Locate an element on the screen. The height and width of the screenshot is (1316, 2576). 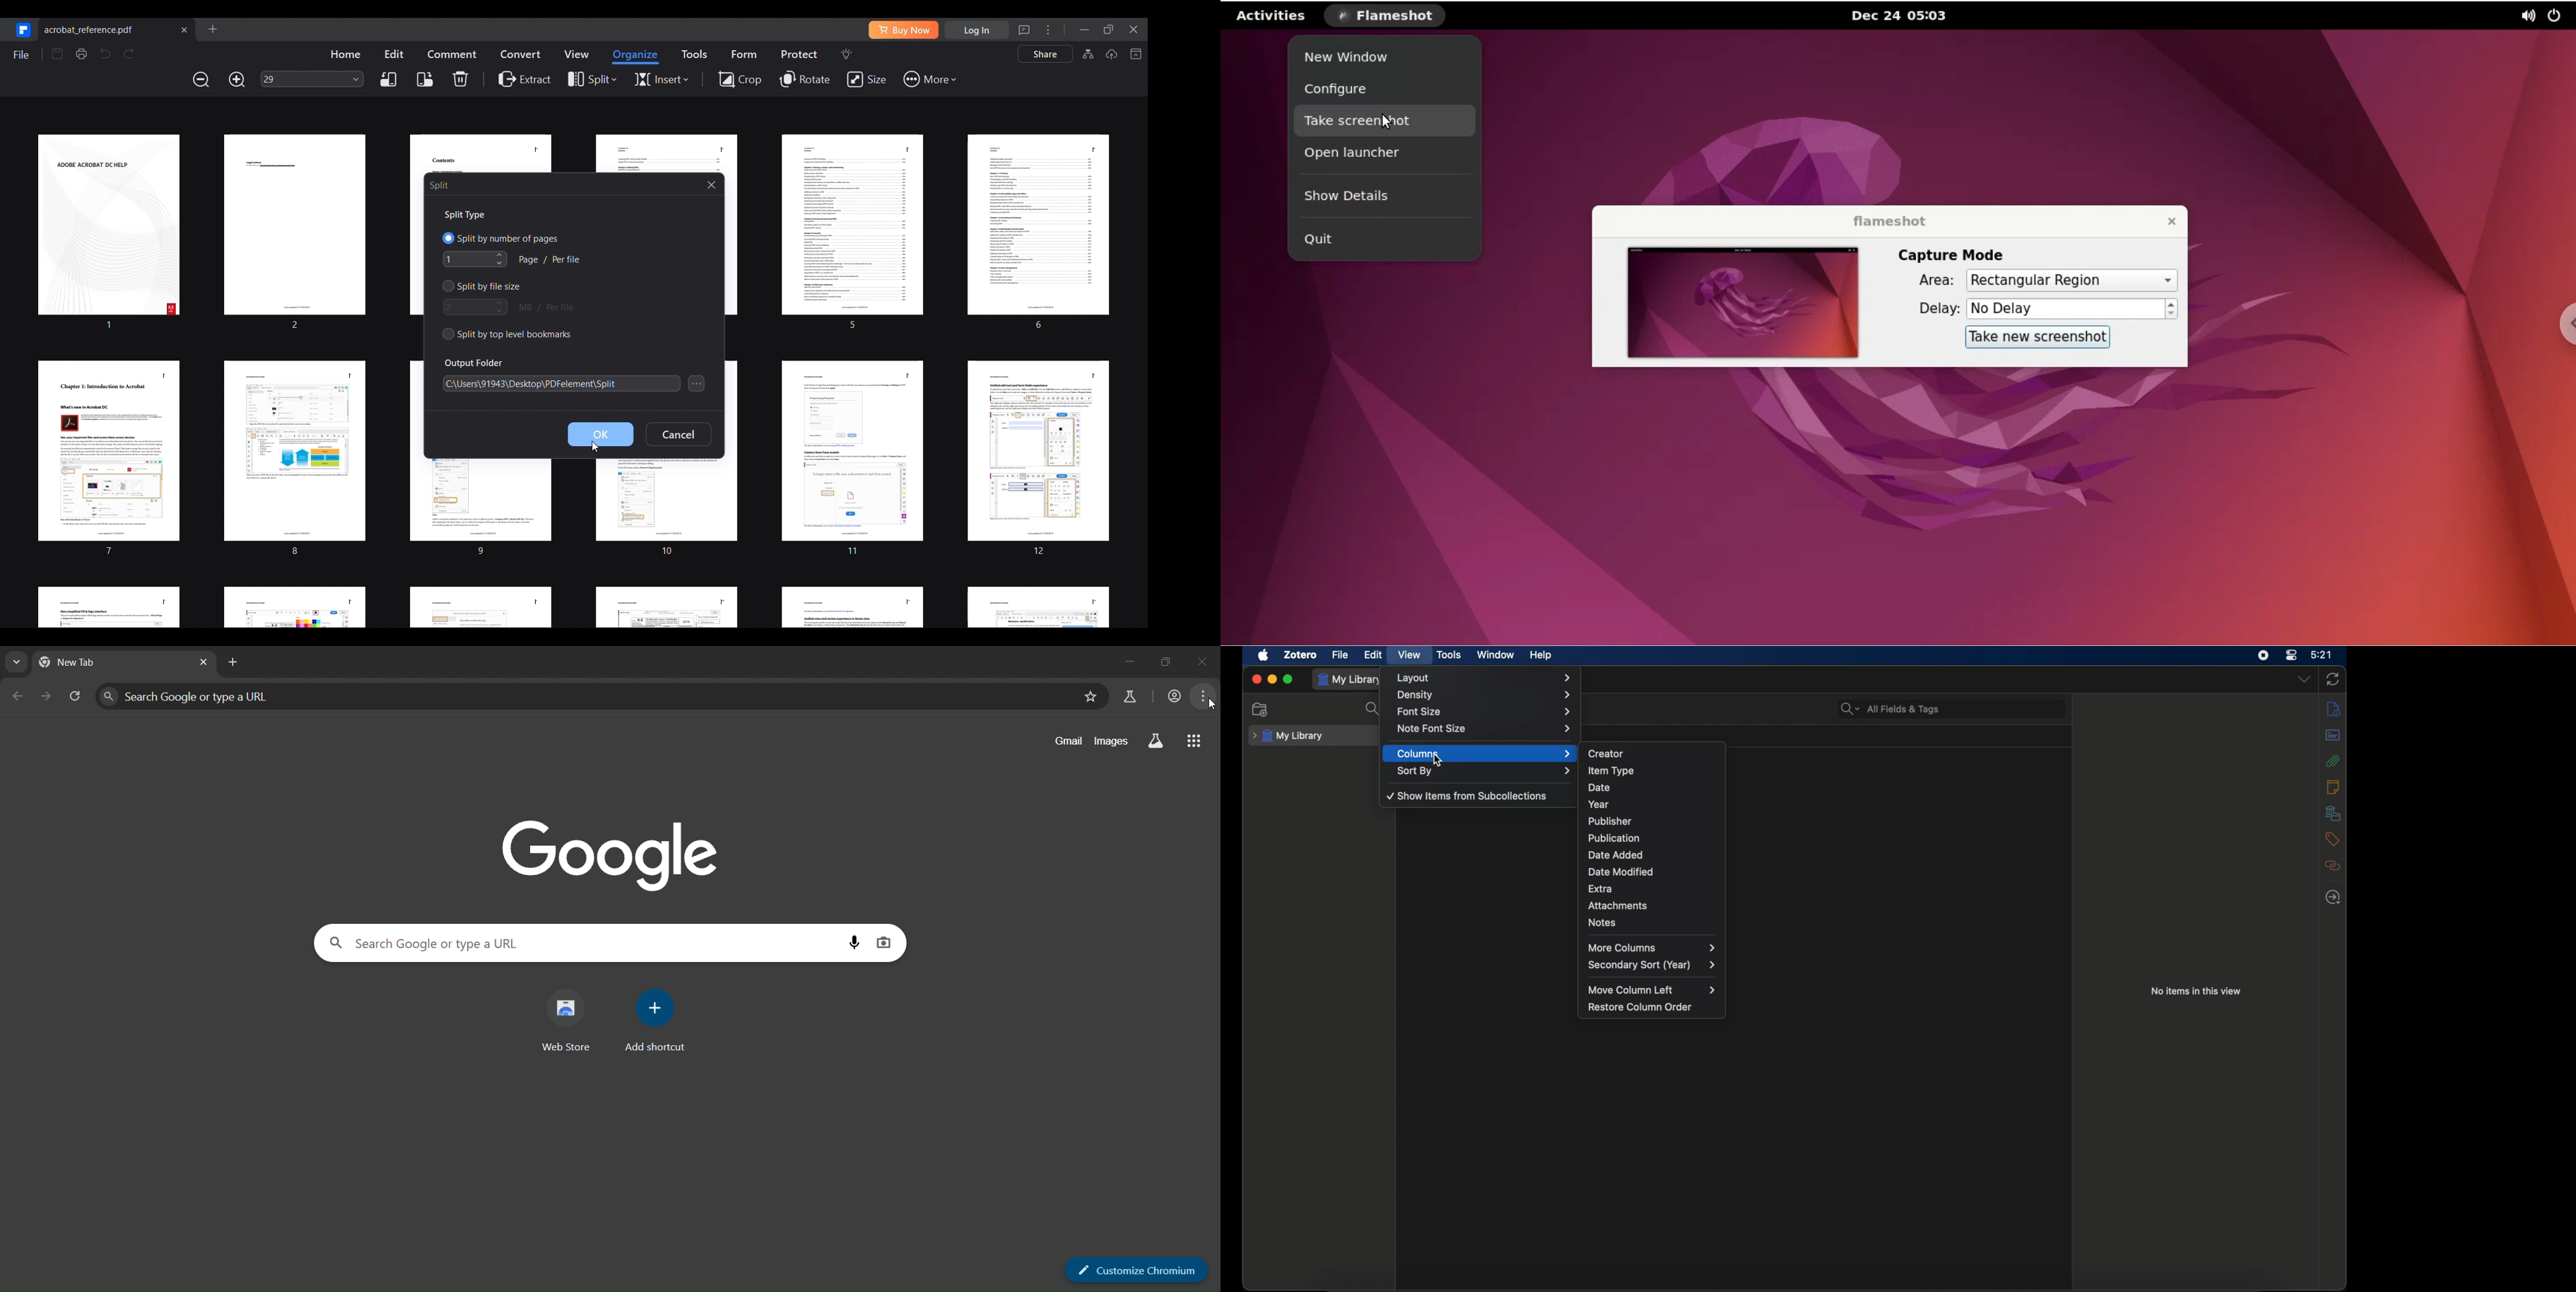
attachments is located at coordinates (1652, 904).